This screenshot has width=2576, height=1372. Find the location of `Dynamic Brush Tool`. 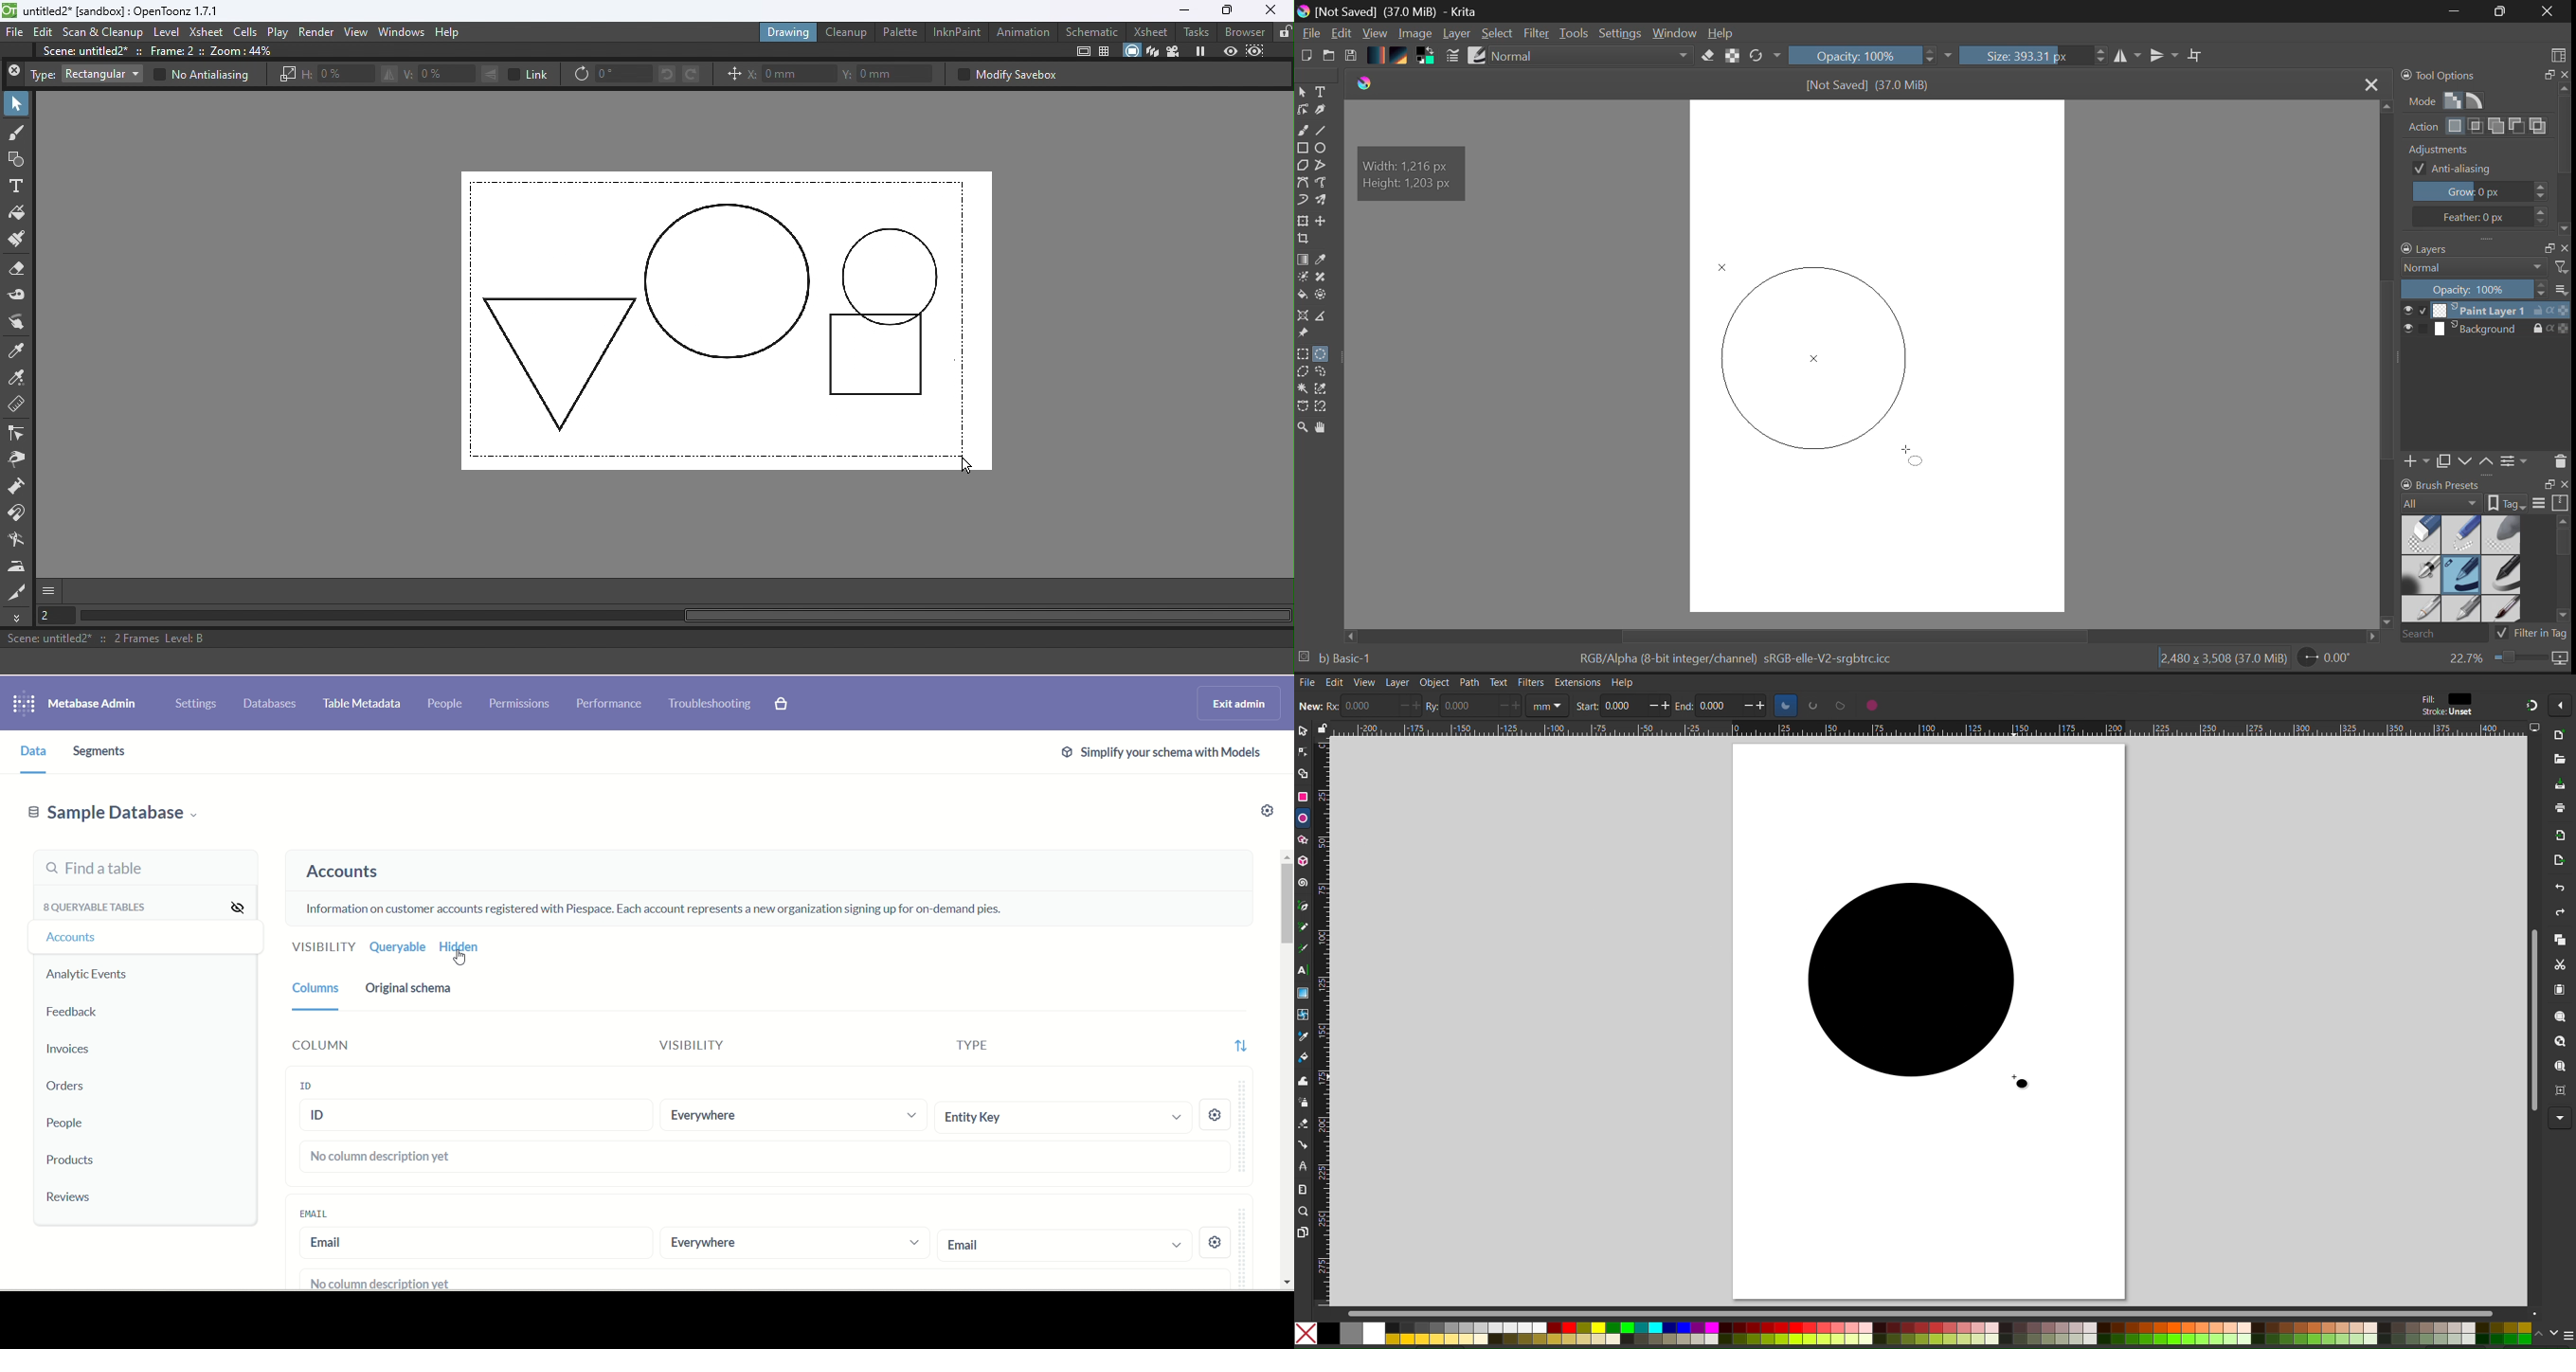

Dynamic Brush Tool is located at coordinates (1302, 200).